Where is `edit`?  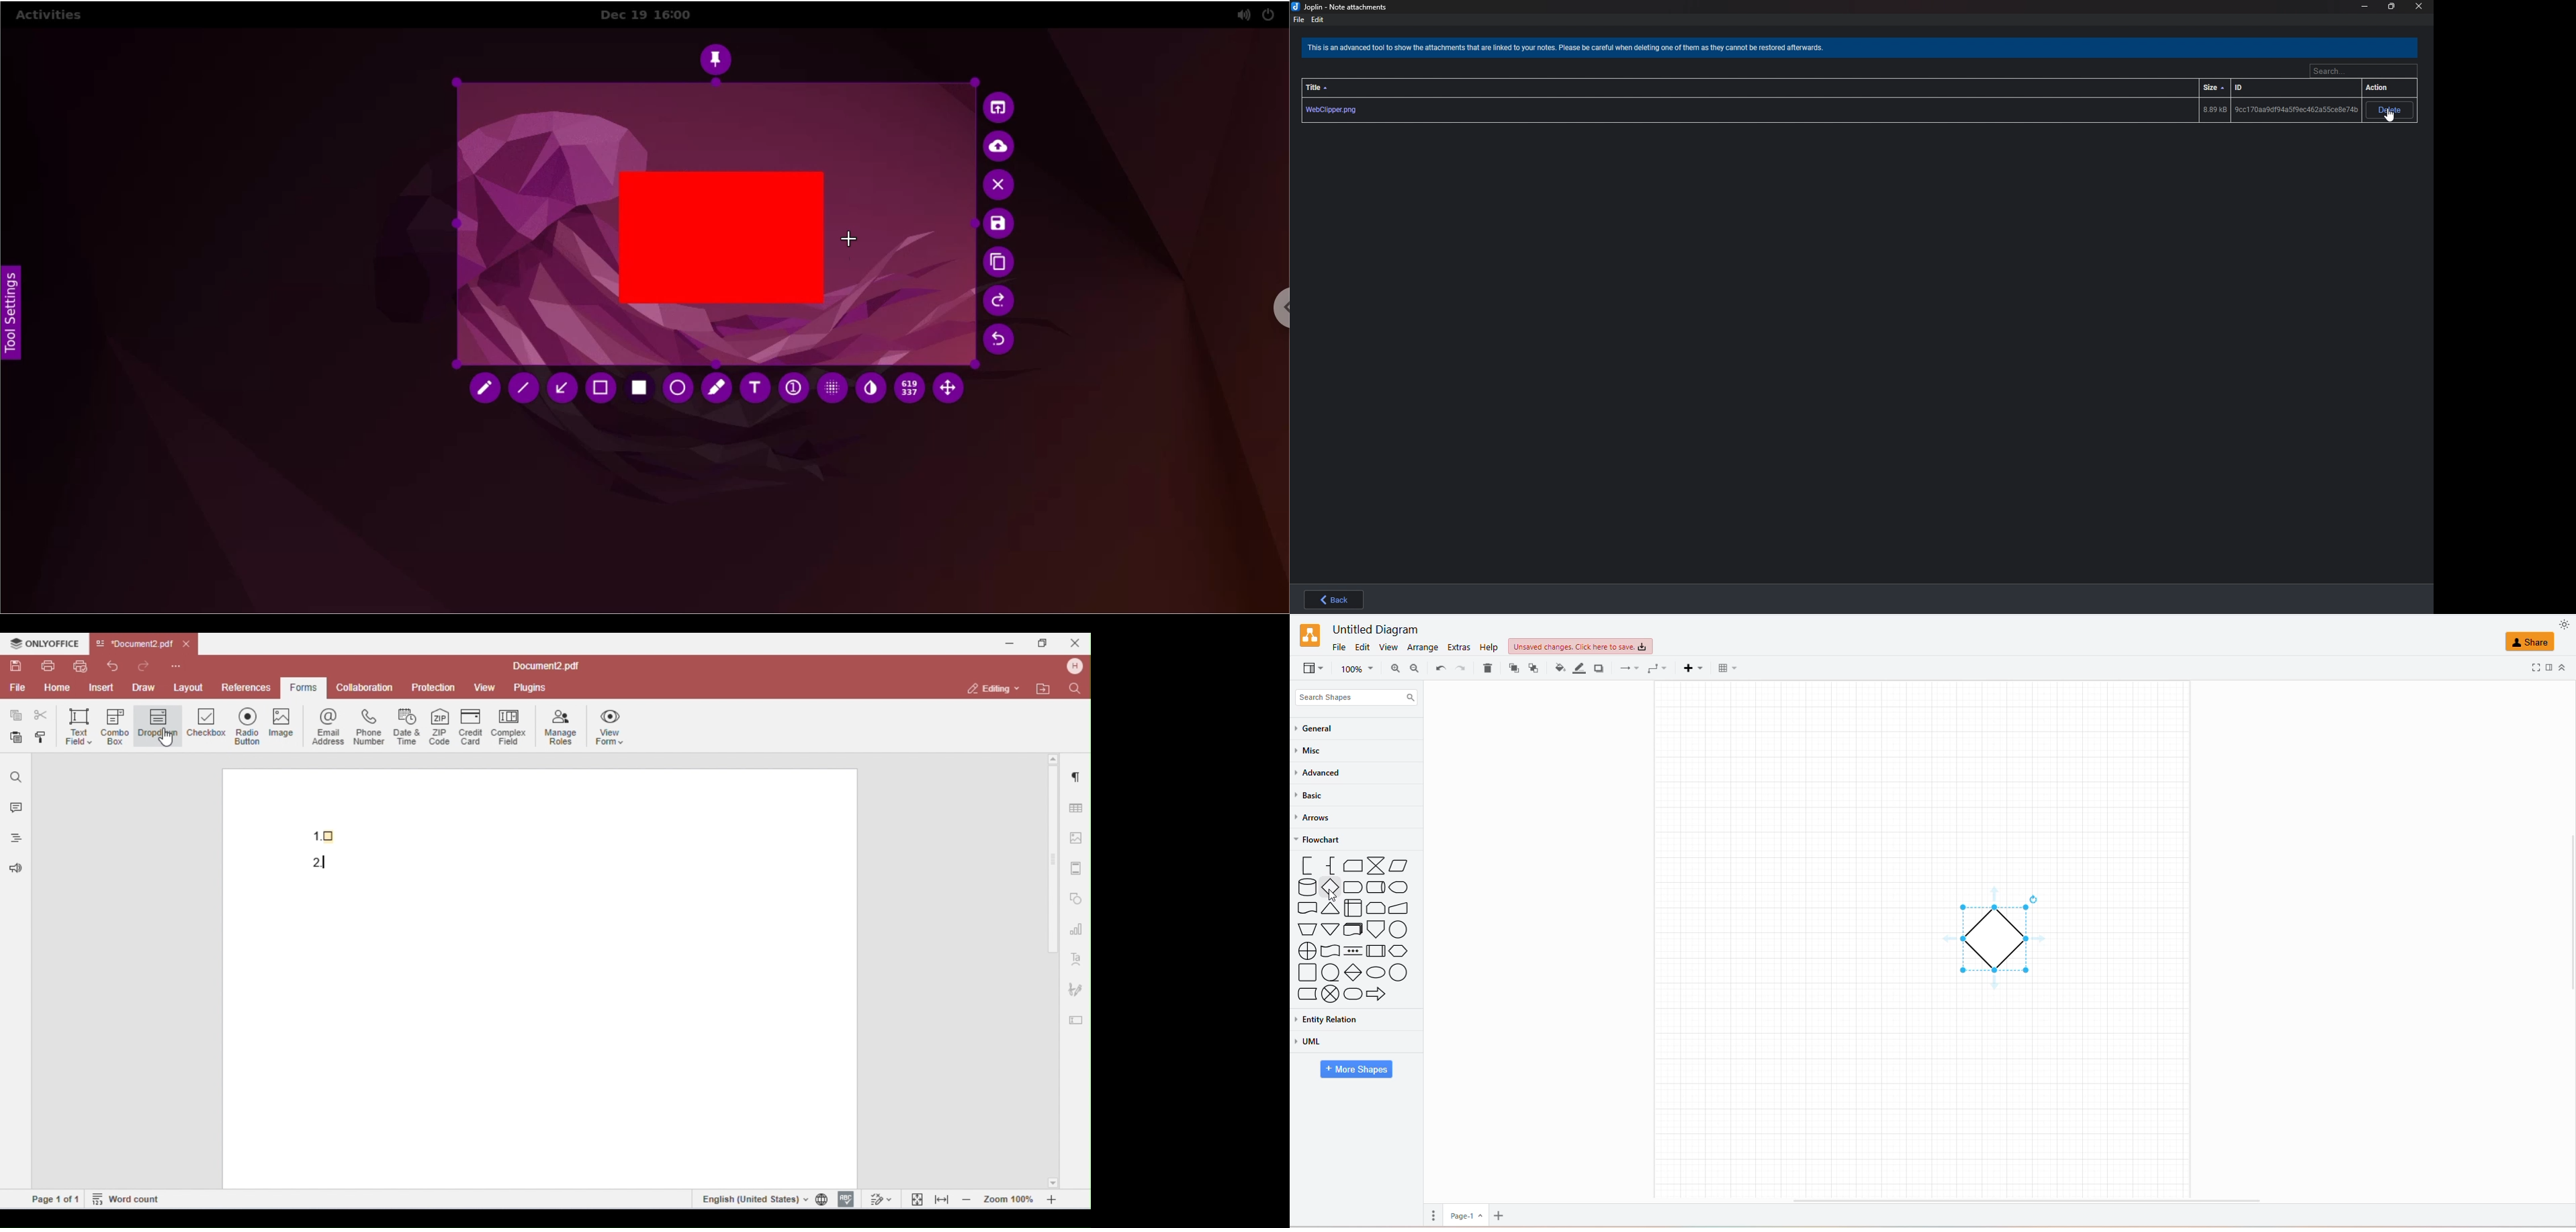
edit is located at coordinates (1318, 19).